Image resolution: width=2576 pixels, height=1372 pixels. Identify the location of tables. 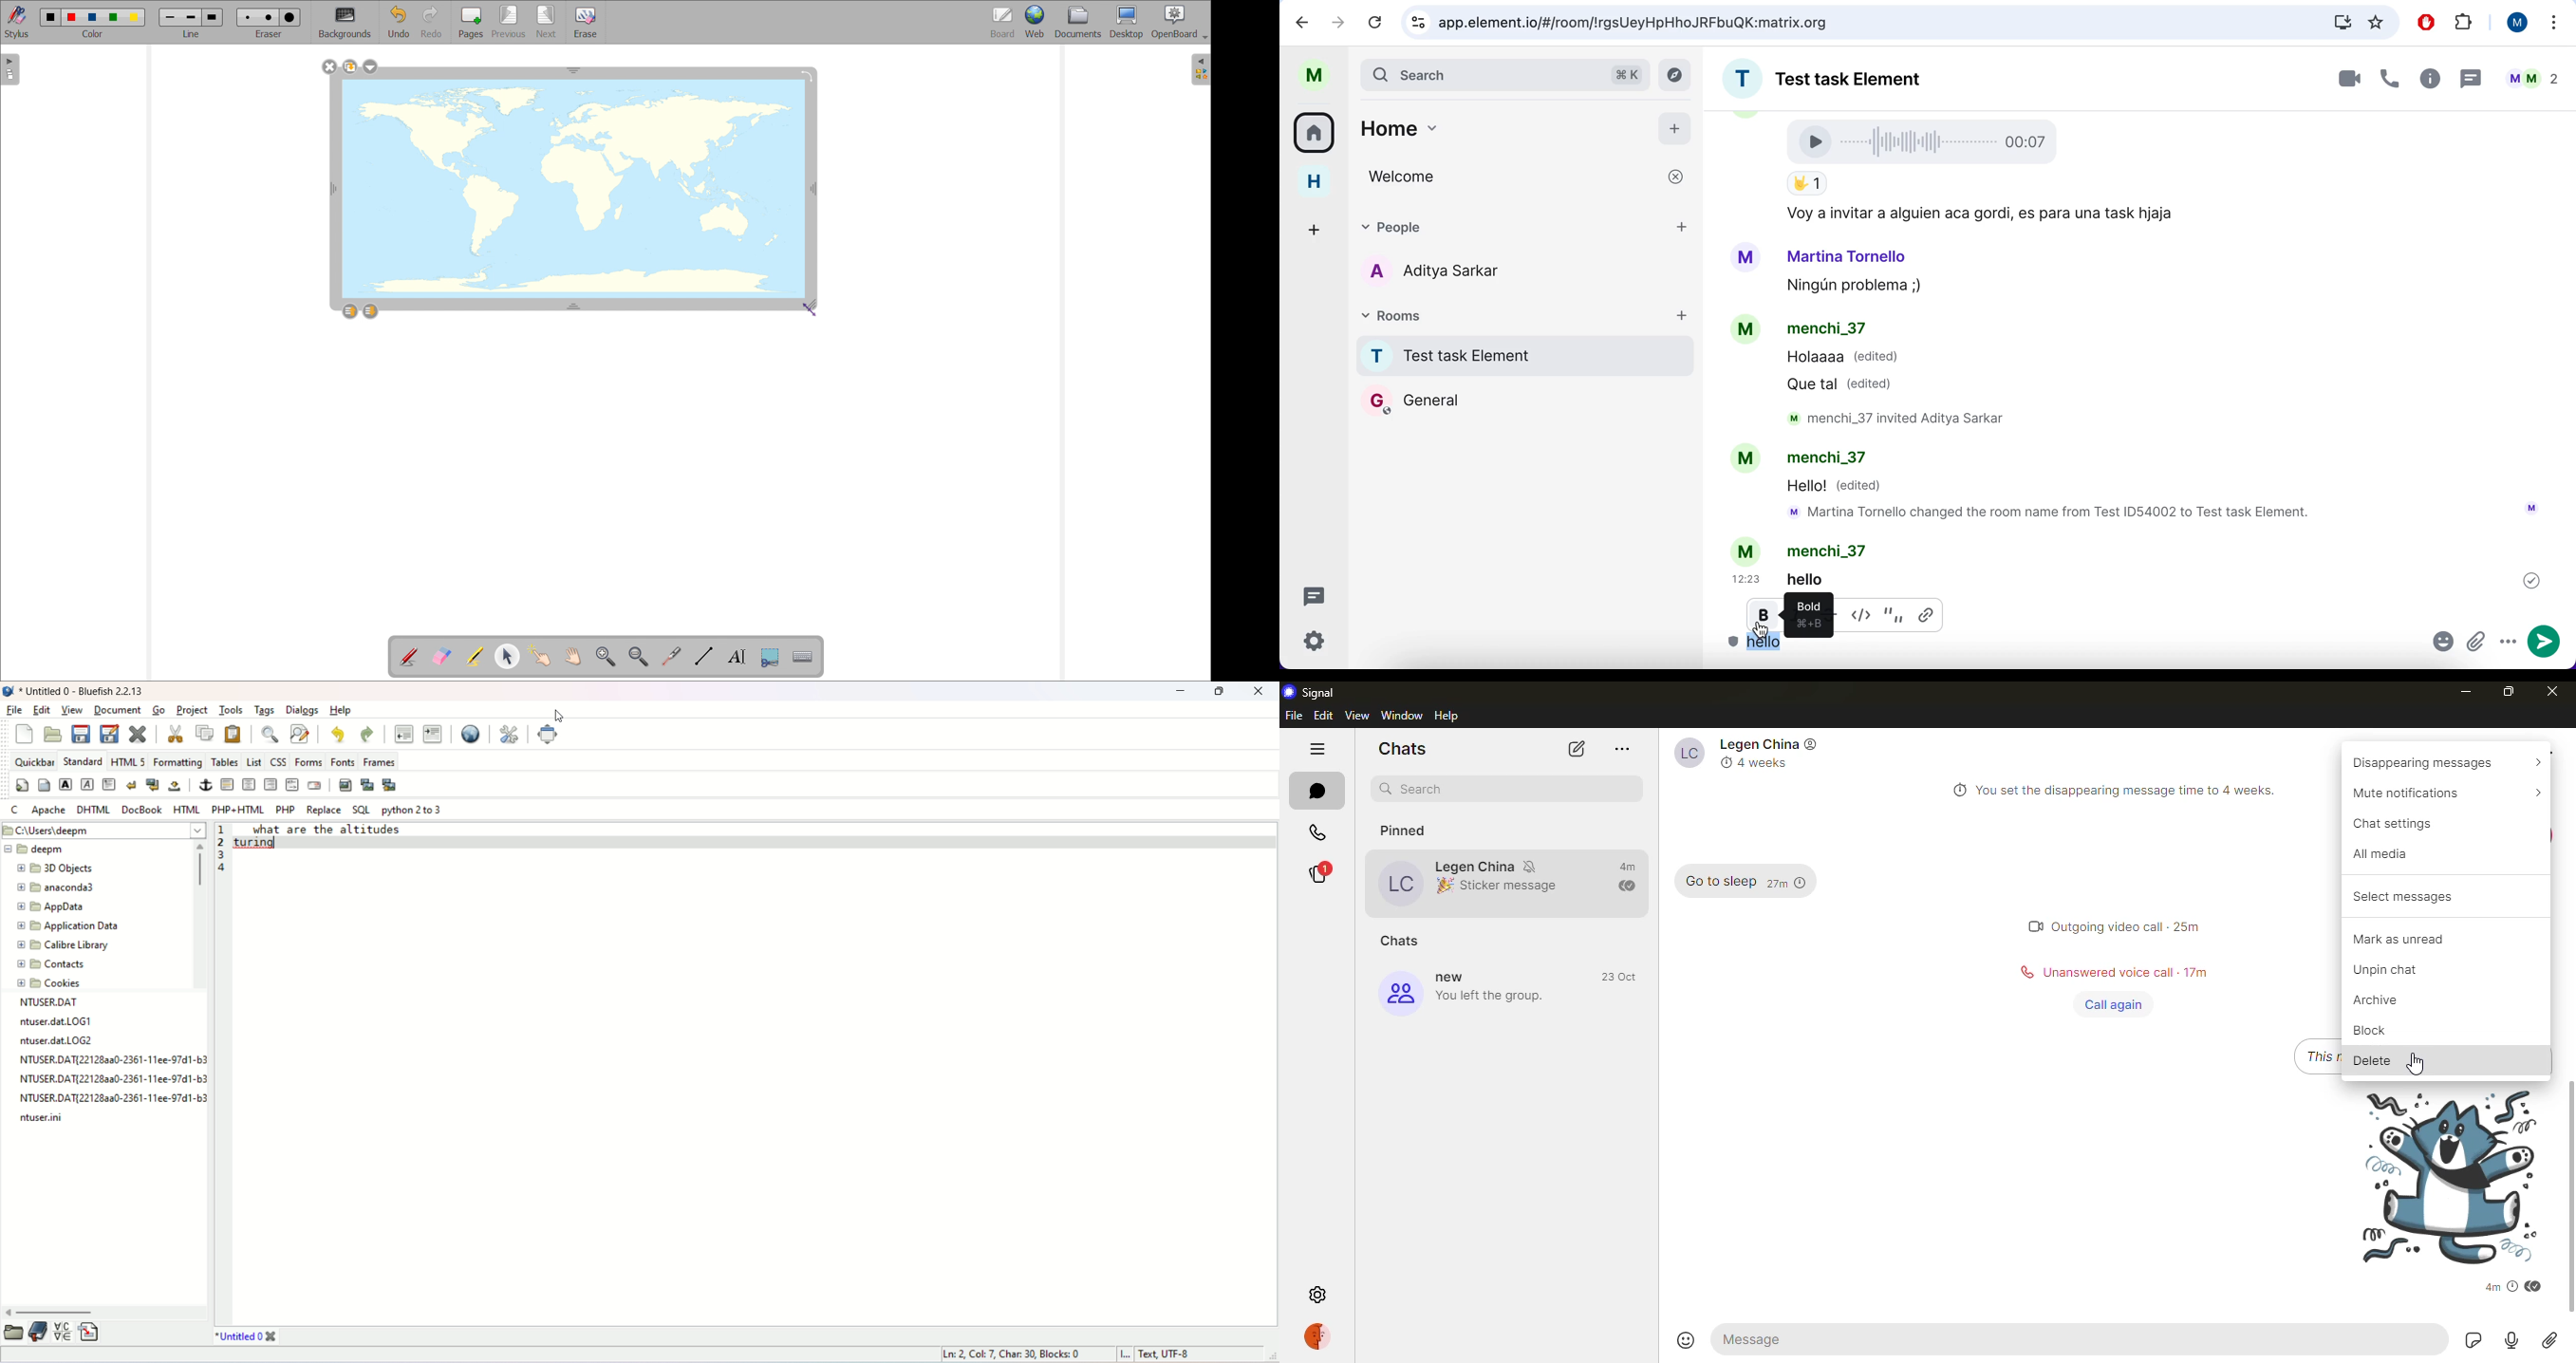
(223, 762).